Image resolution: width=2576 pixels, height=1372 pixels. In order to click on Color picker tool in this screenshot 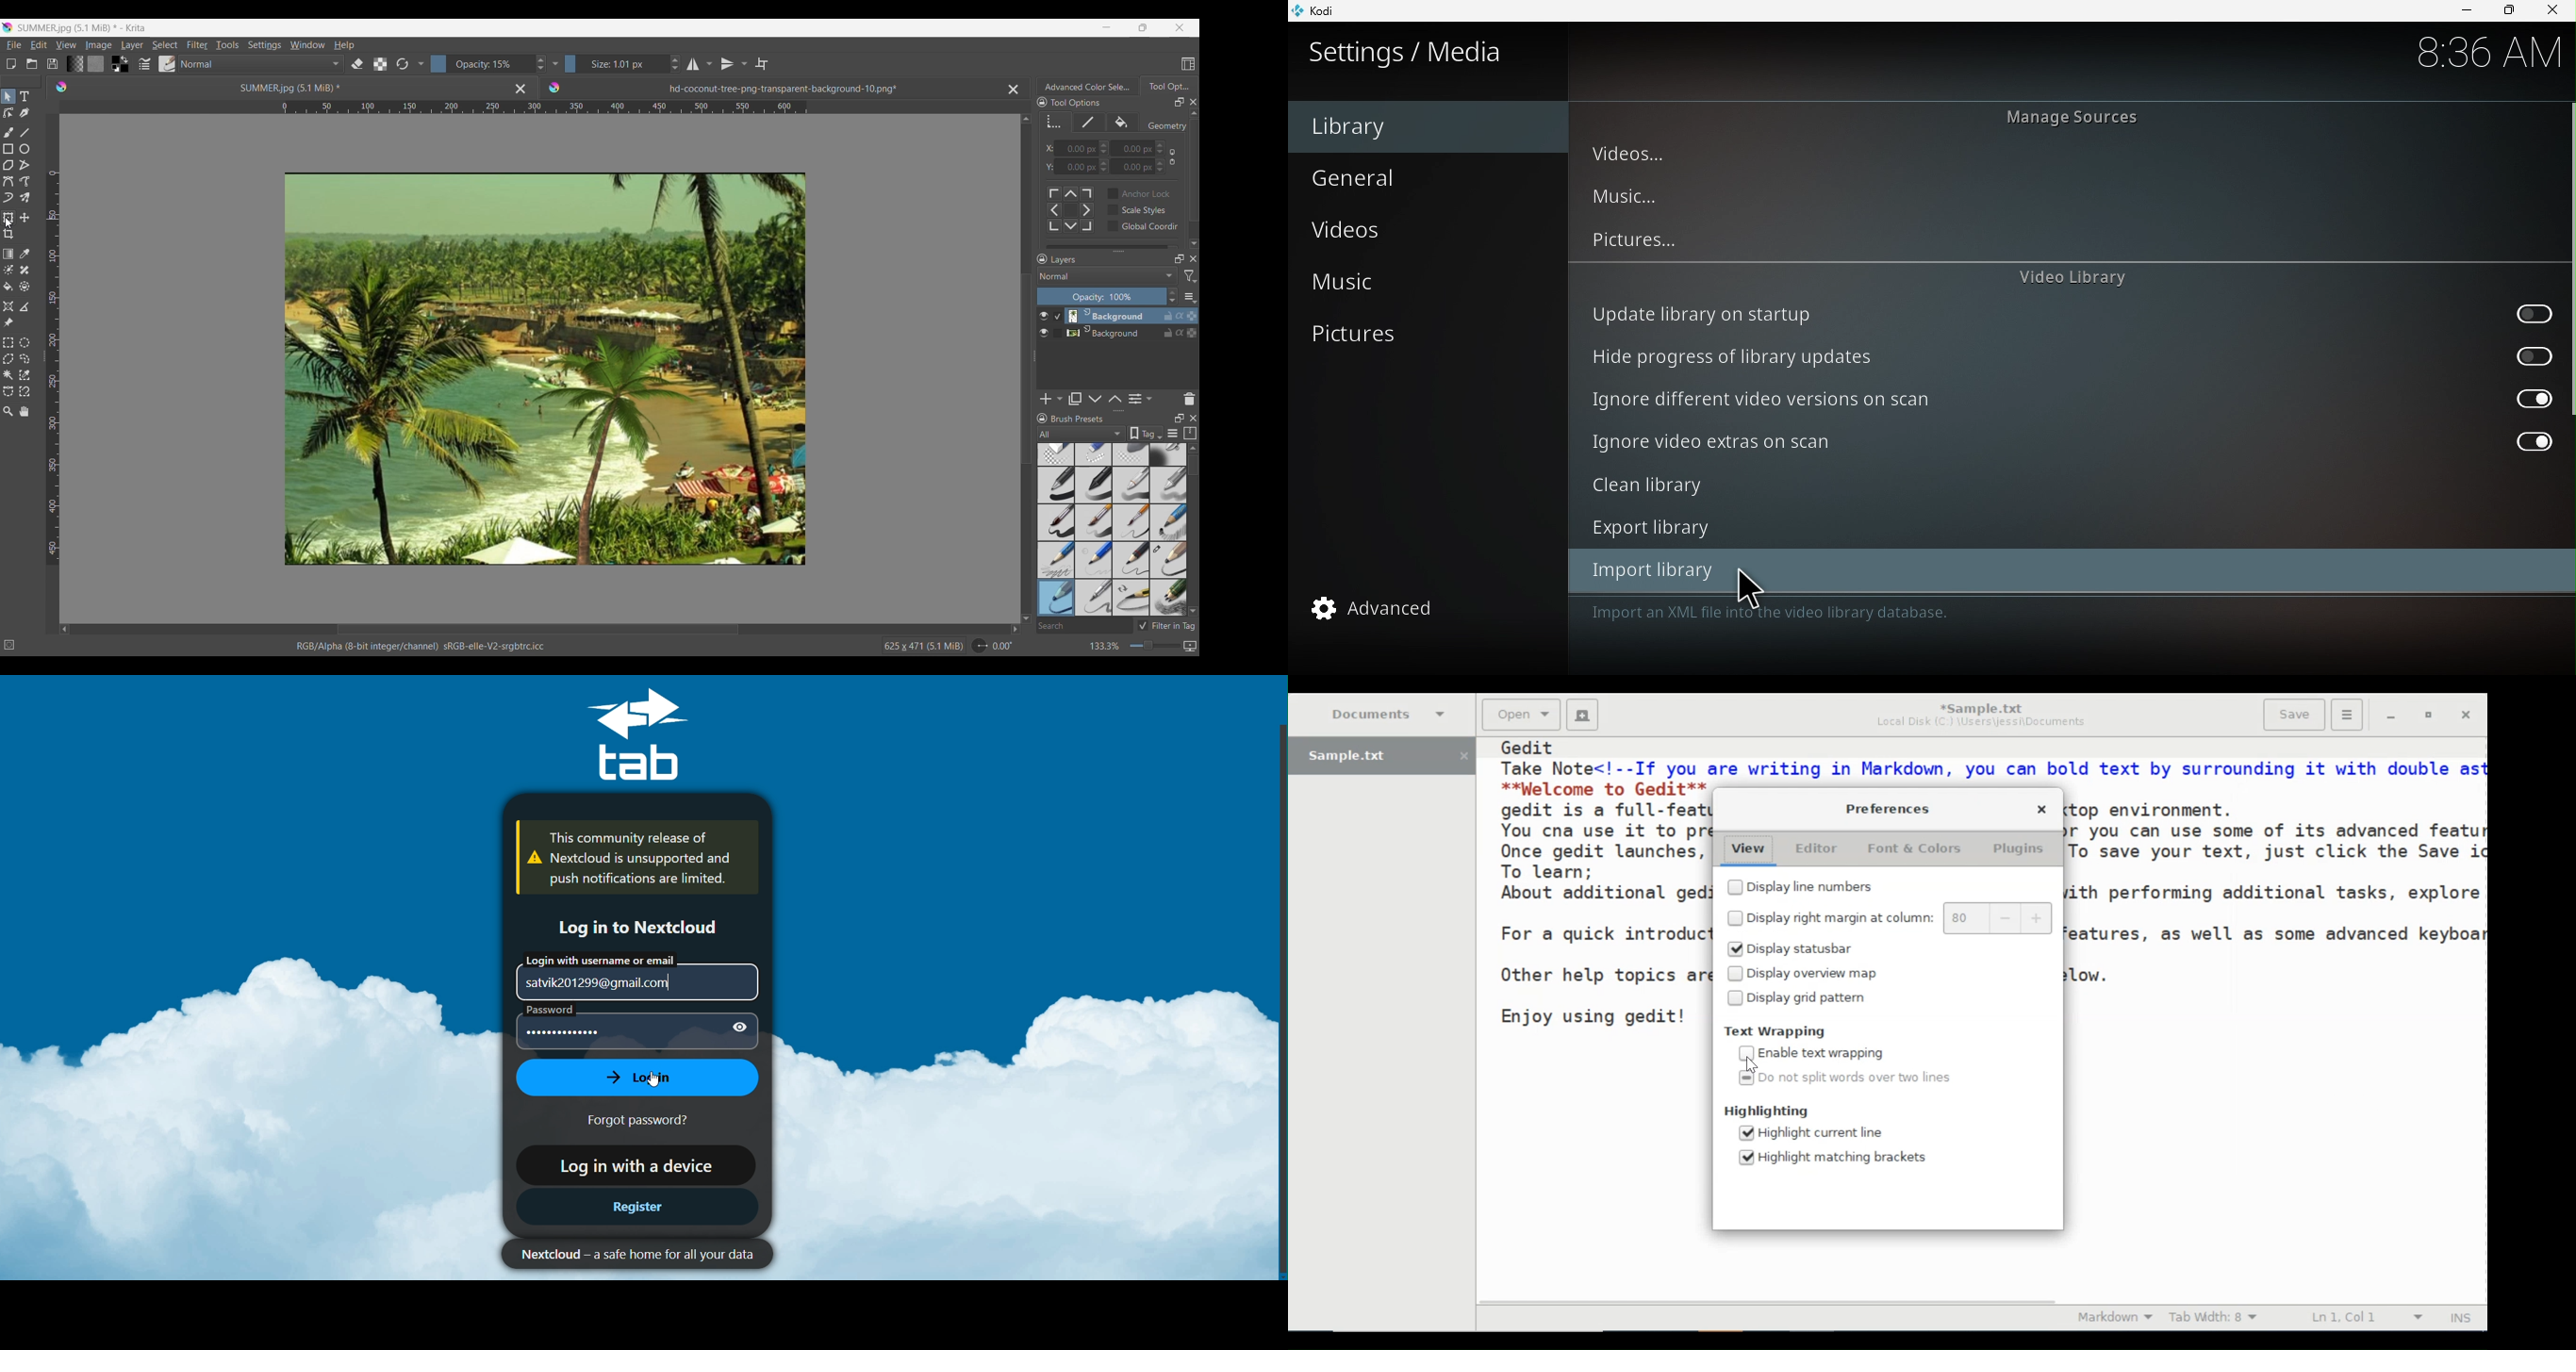, I will do `click(24, 254)`.